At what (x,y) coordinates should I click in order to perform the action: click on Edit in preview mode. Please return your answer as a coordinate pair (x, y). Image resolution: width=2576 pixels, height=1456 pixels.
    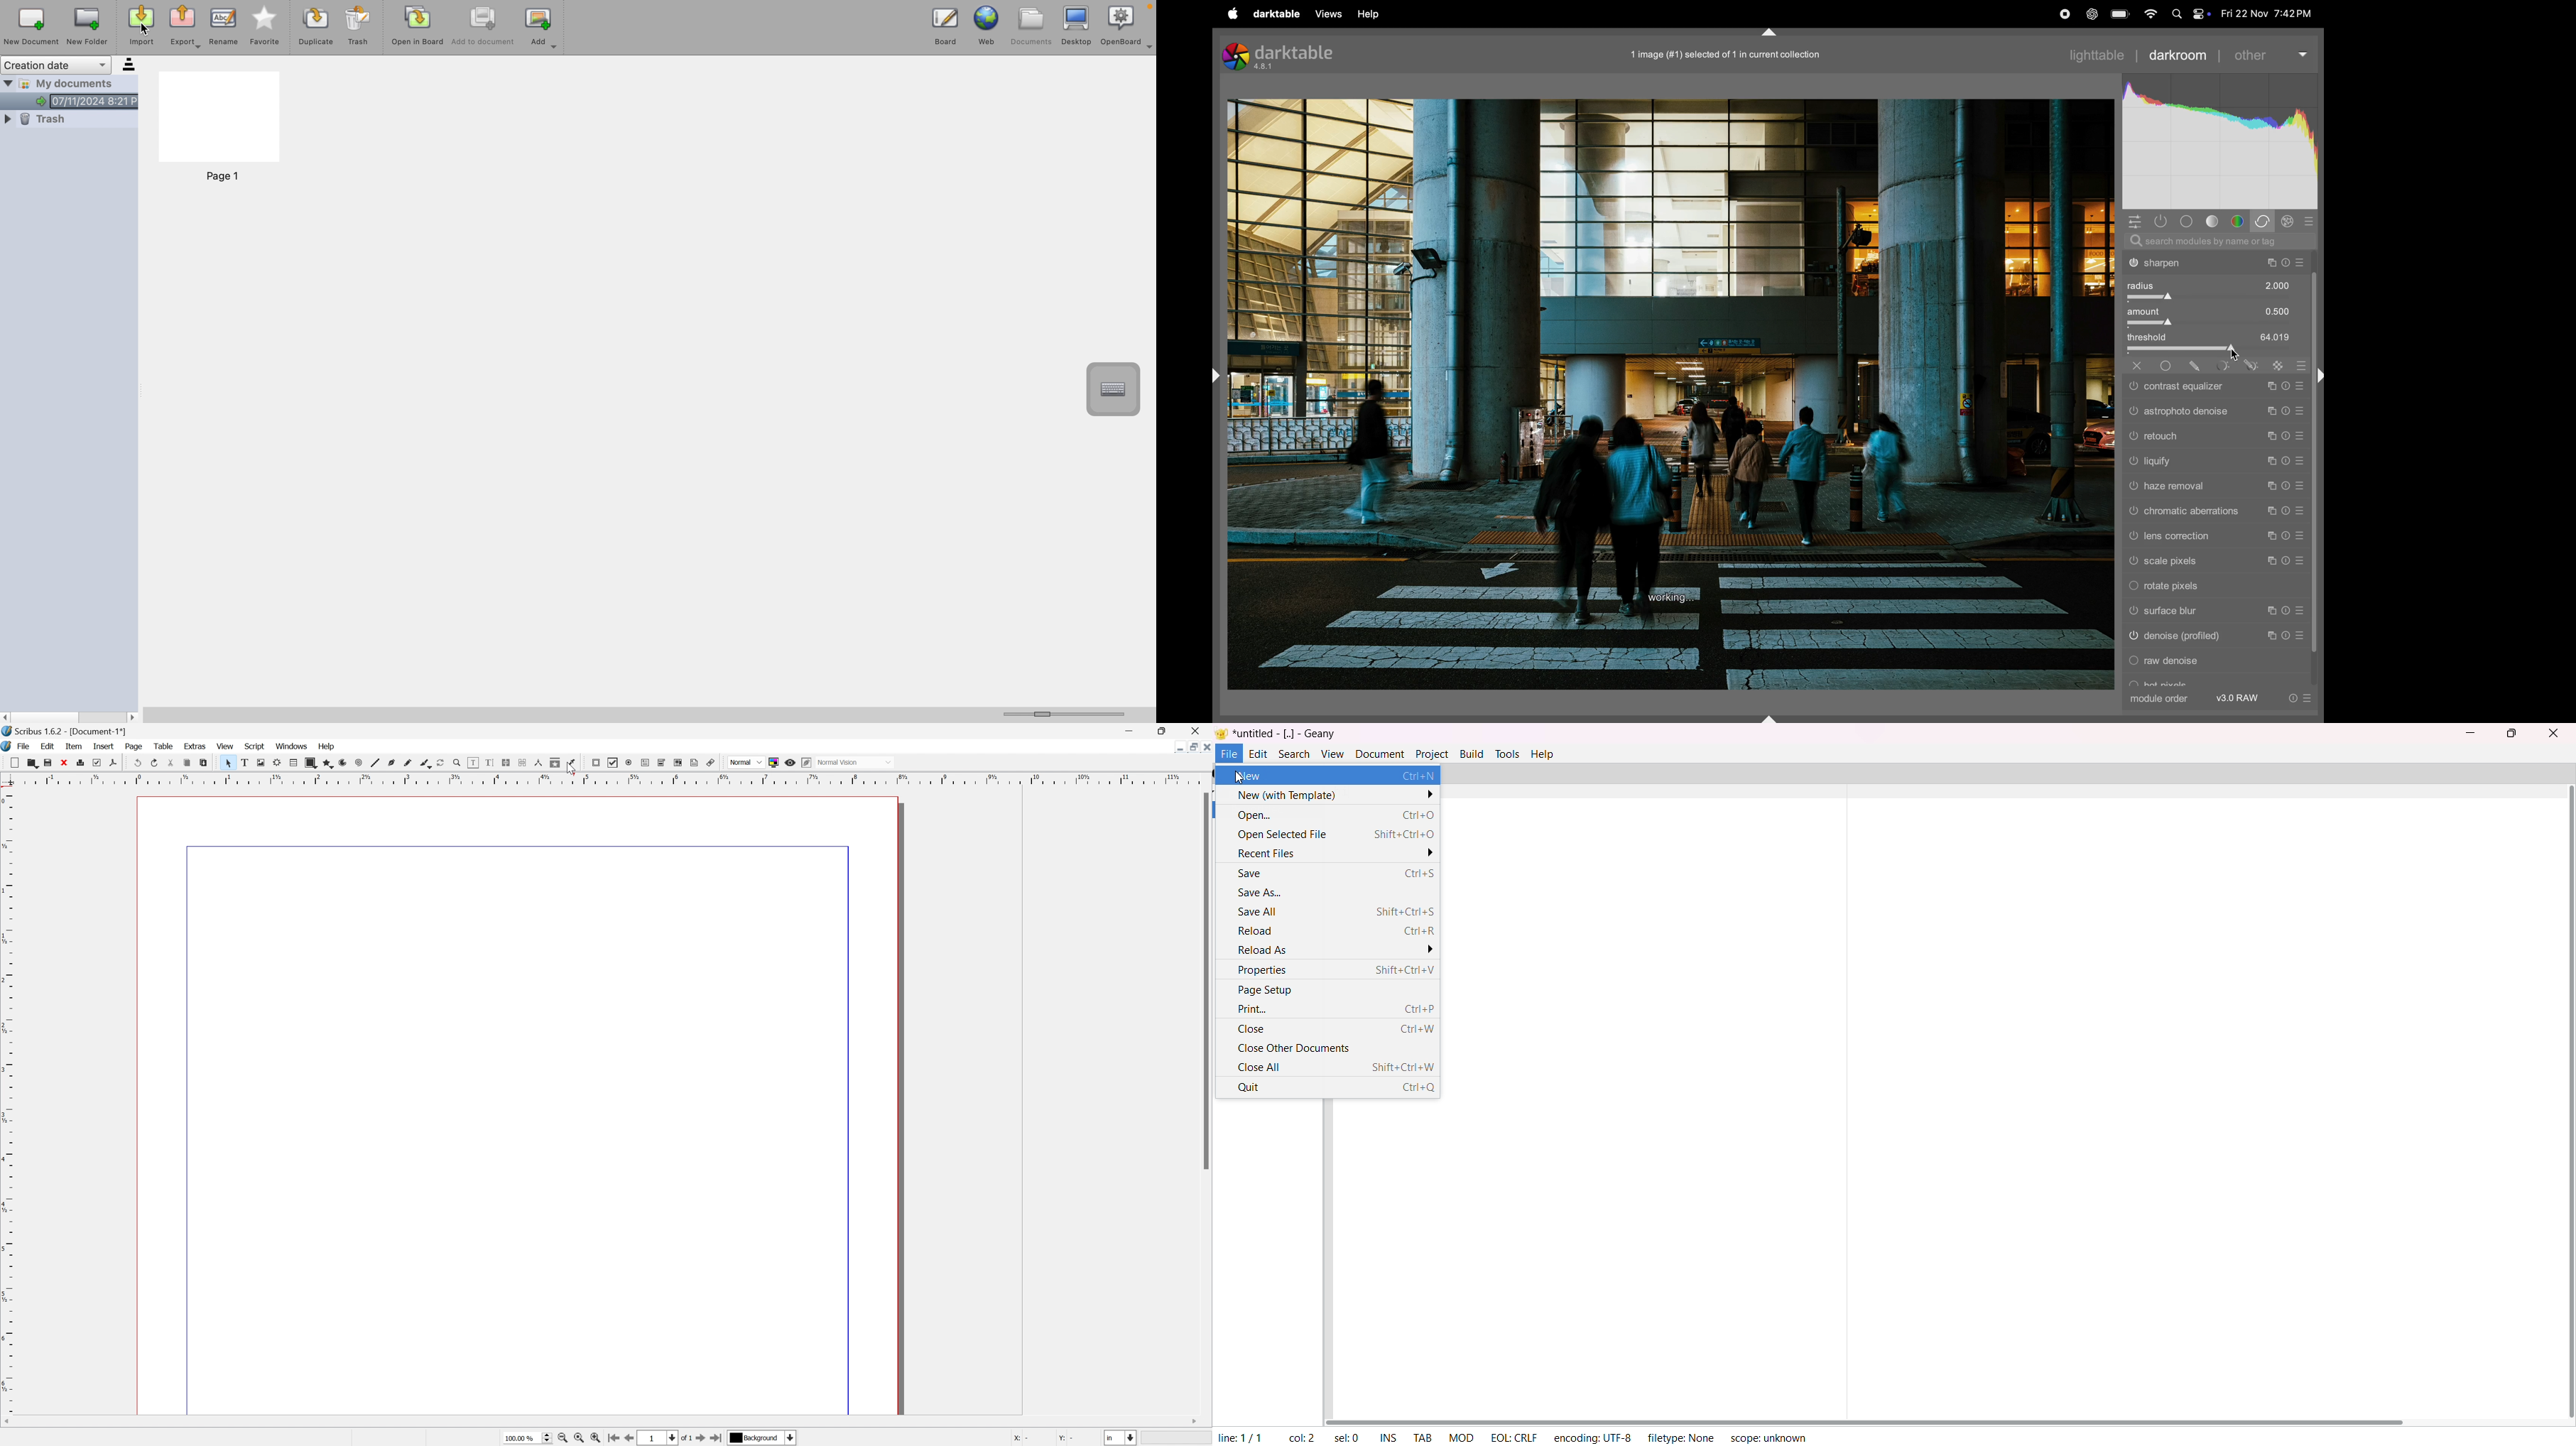
    Looking at the image, I should click on (806, 762).